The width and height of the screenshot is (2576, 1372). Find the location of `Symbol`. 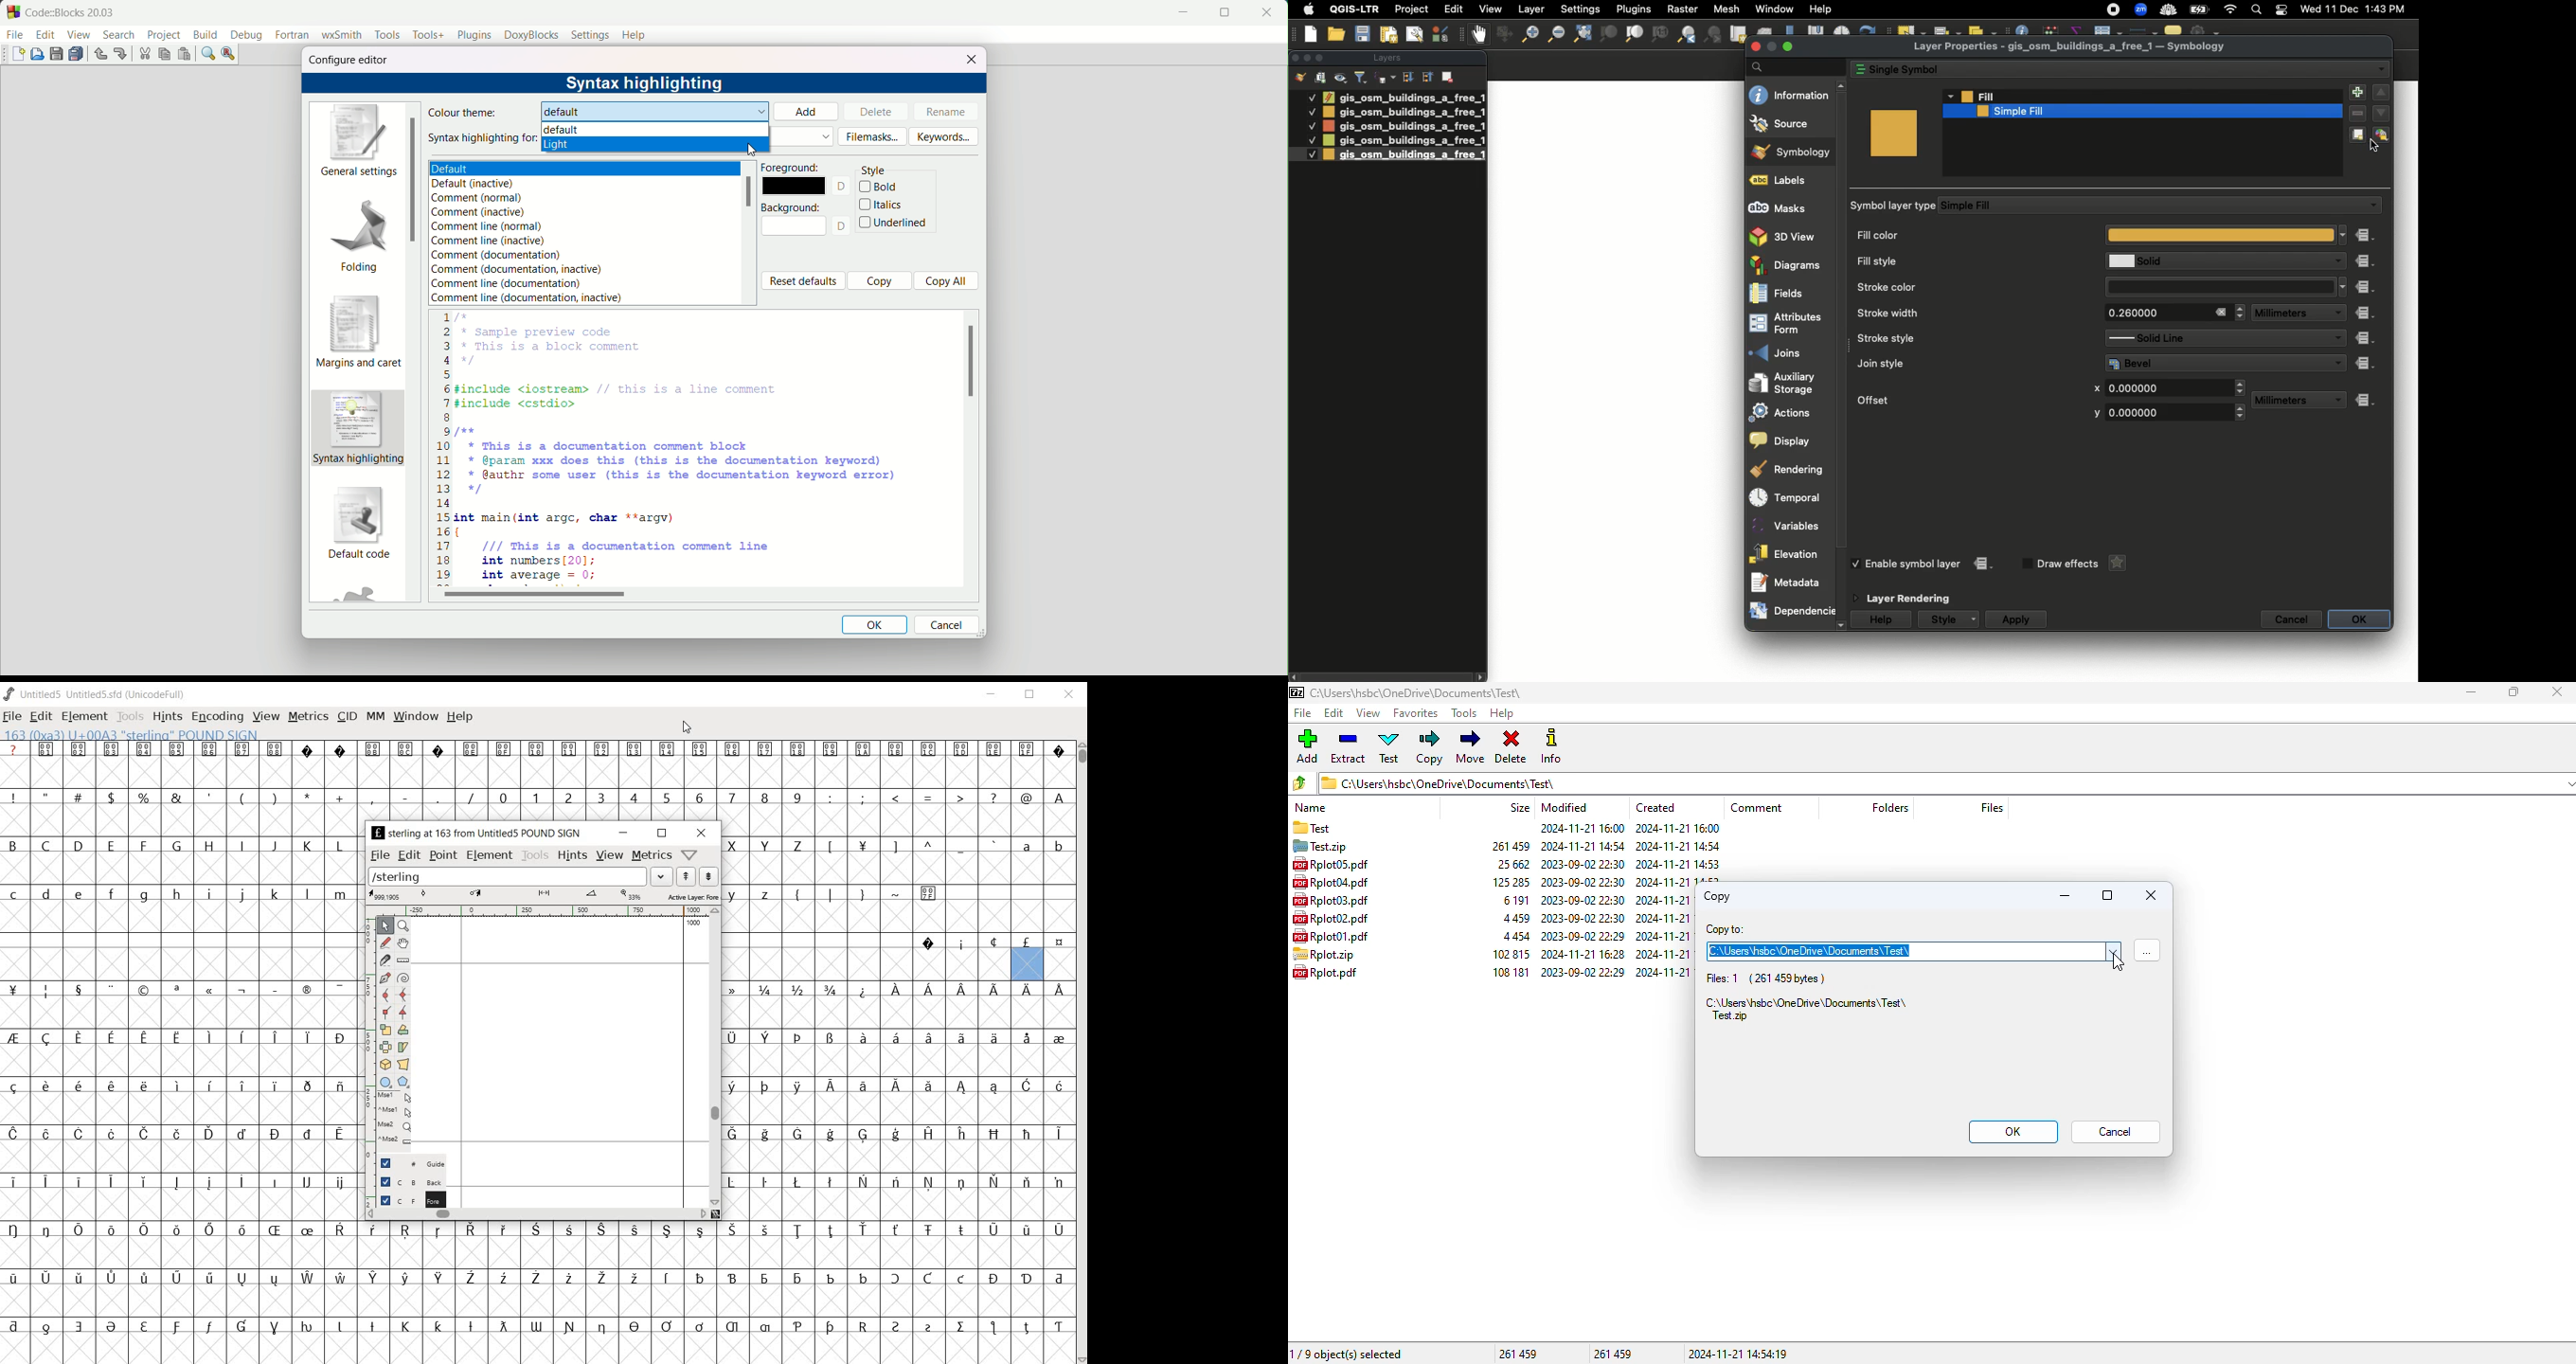

Symbol is located at coordinates (502, 1230).